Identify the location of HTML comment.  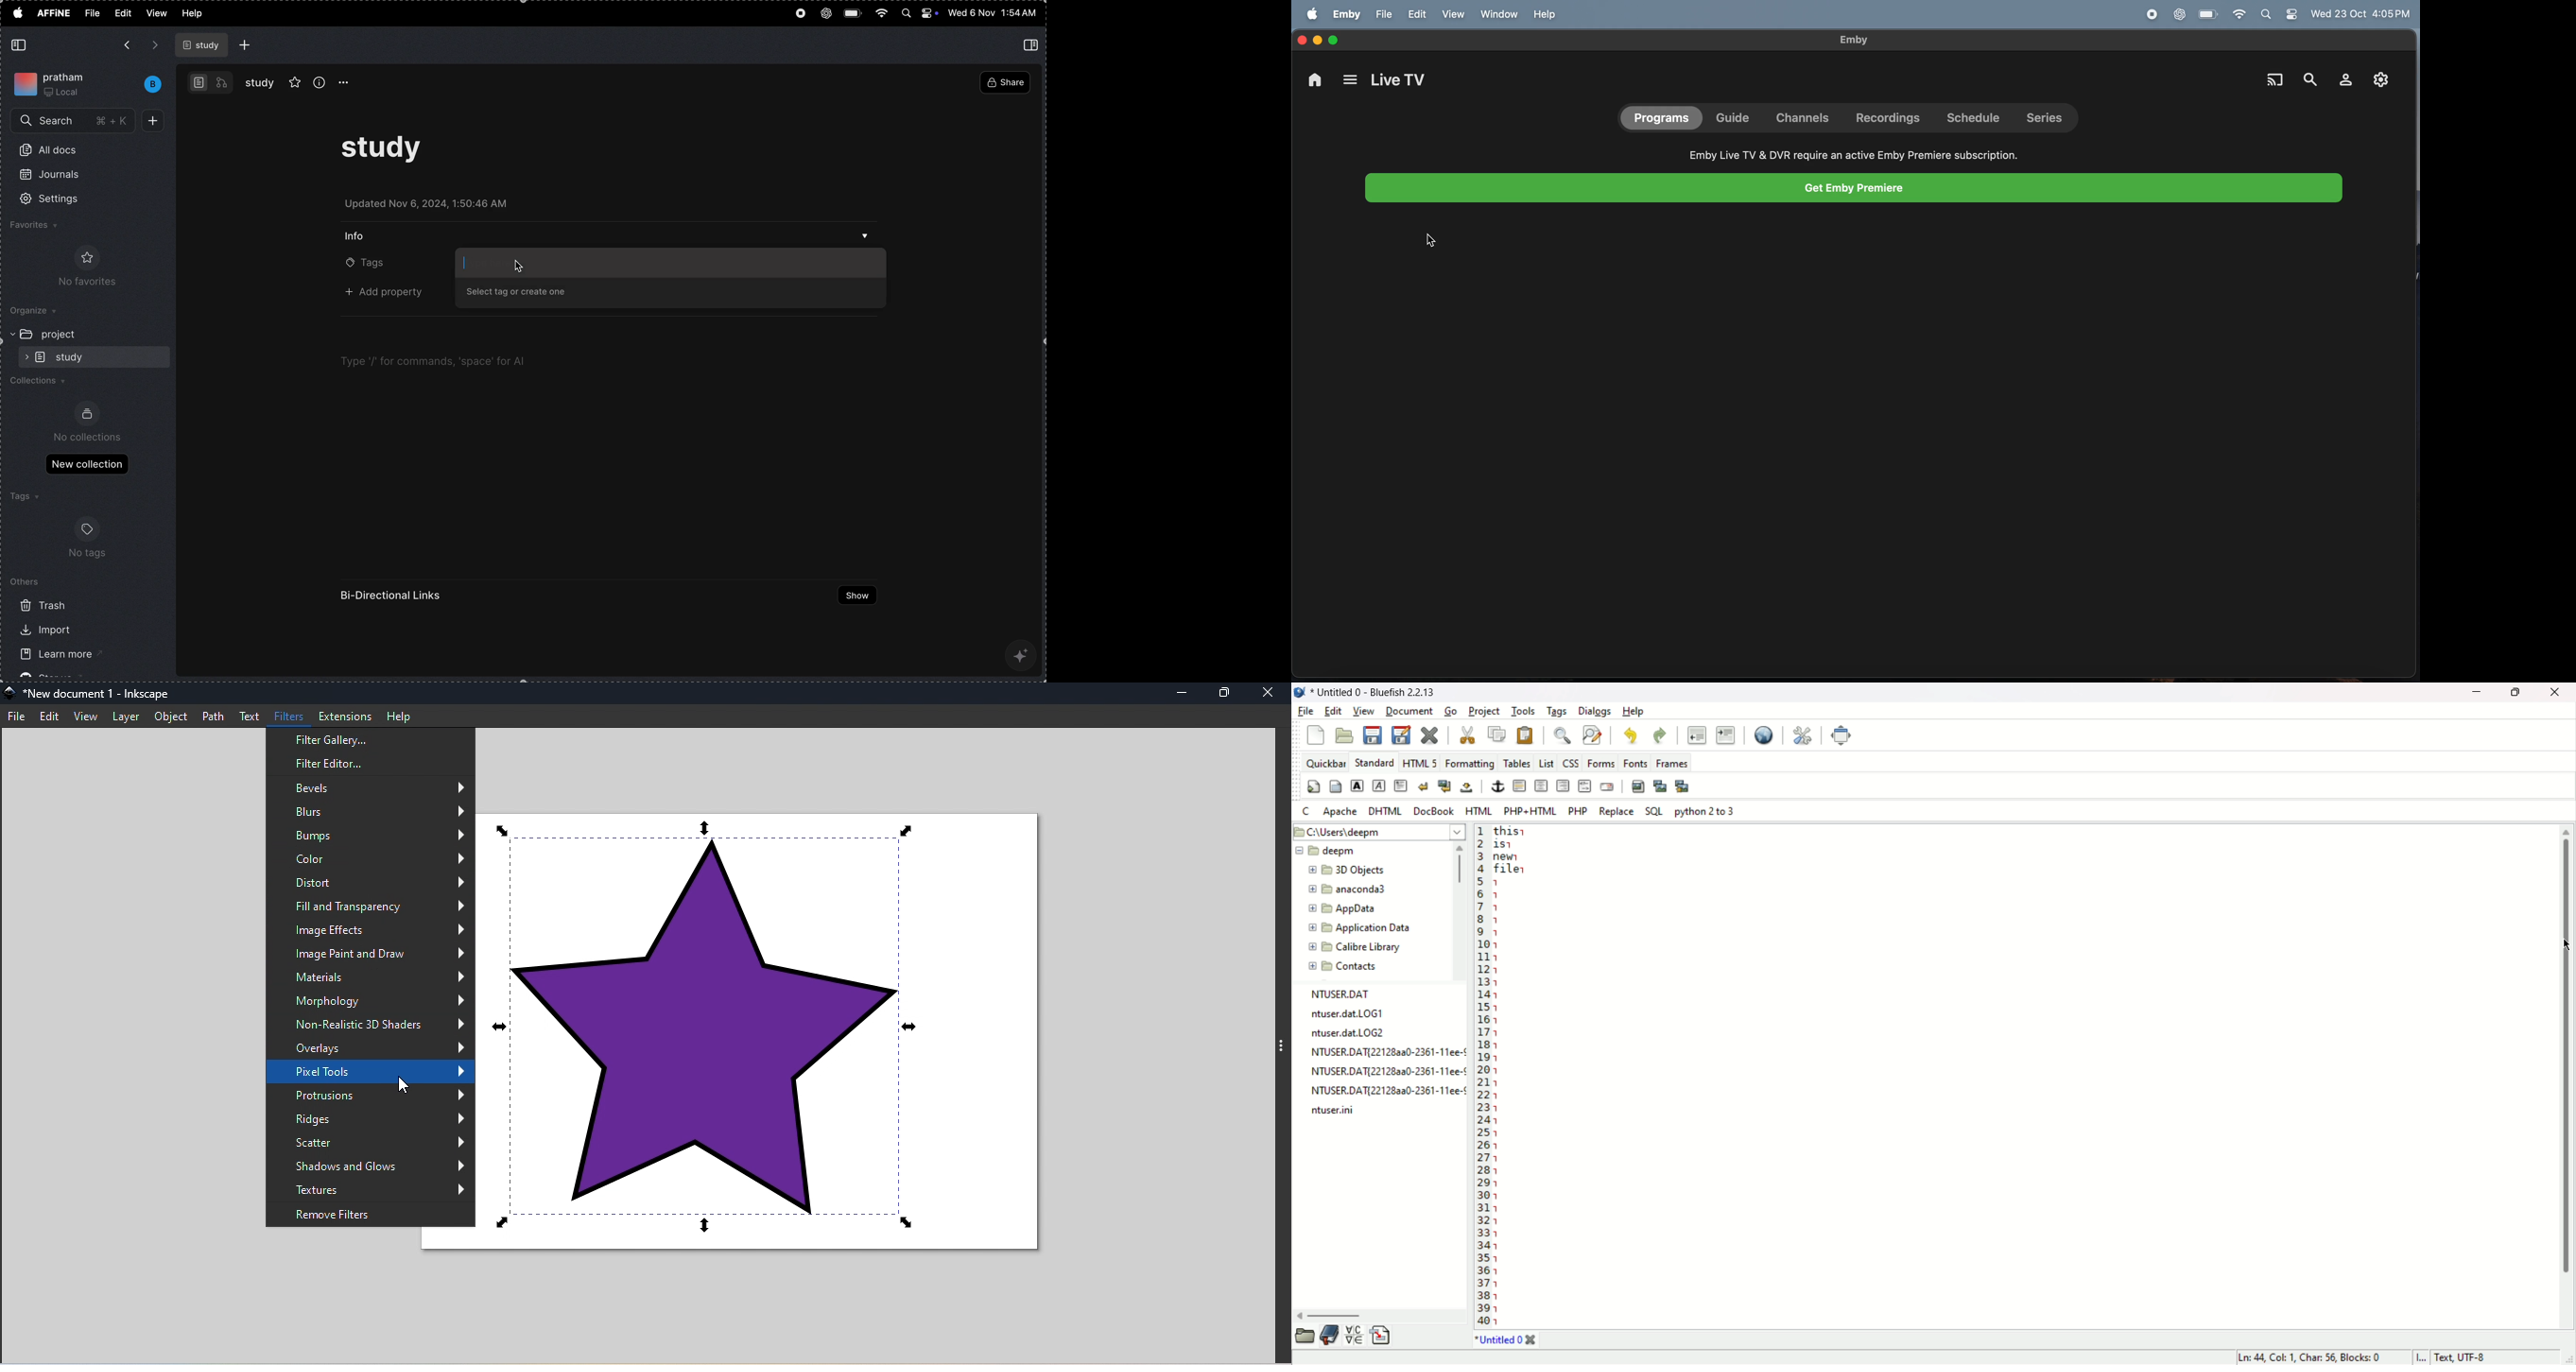
(1584, 786).